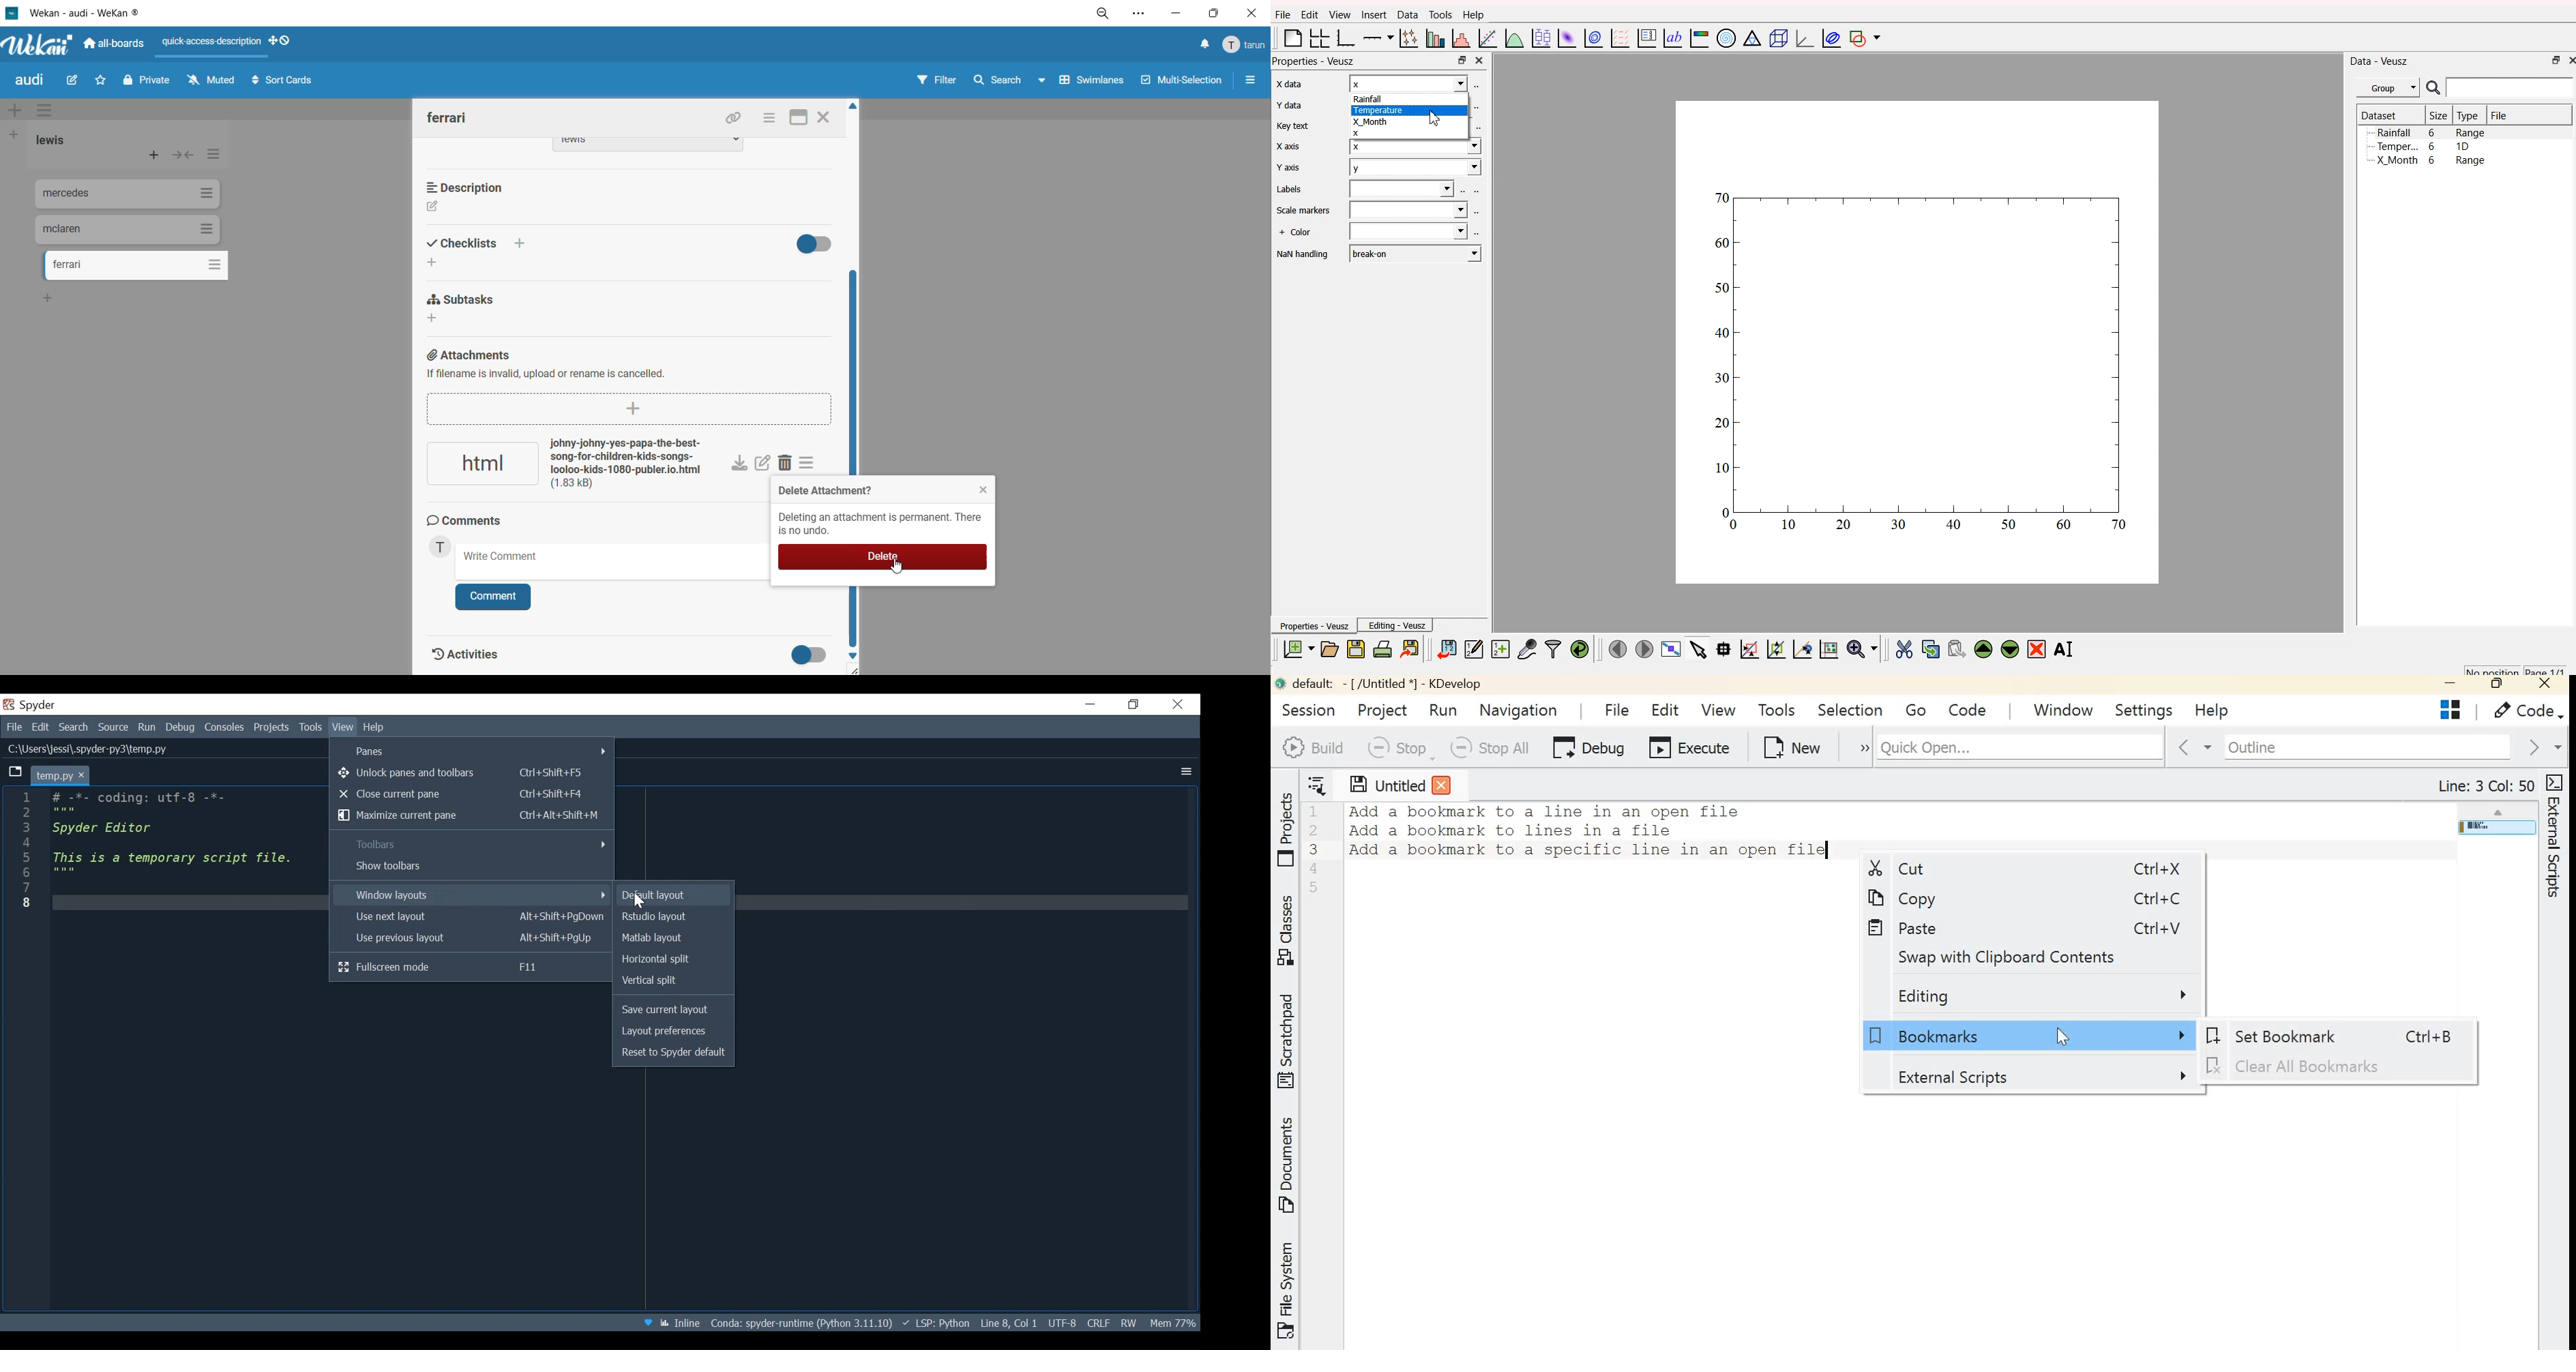 Image resolution: width=2576 pixels, height=1372 pixels. I want to click on quick access description, so click(213, 44).